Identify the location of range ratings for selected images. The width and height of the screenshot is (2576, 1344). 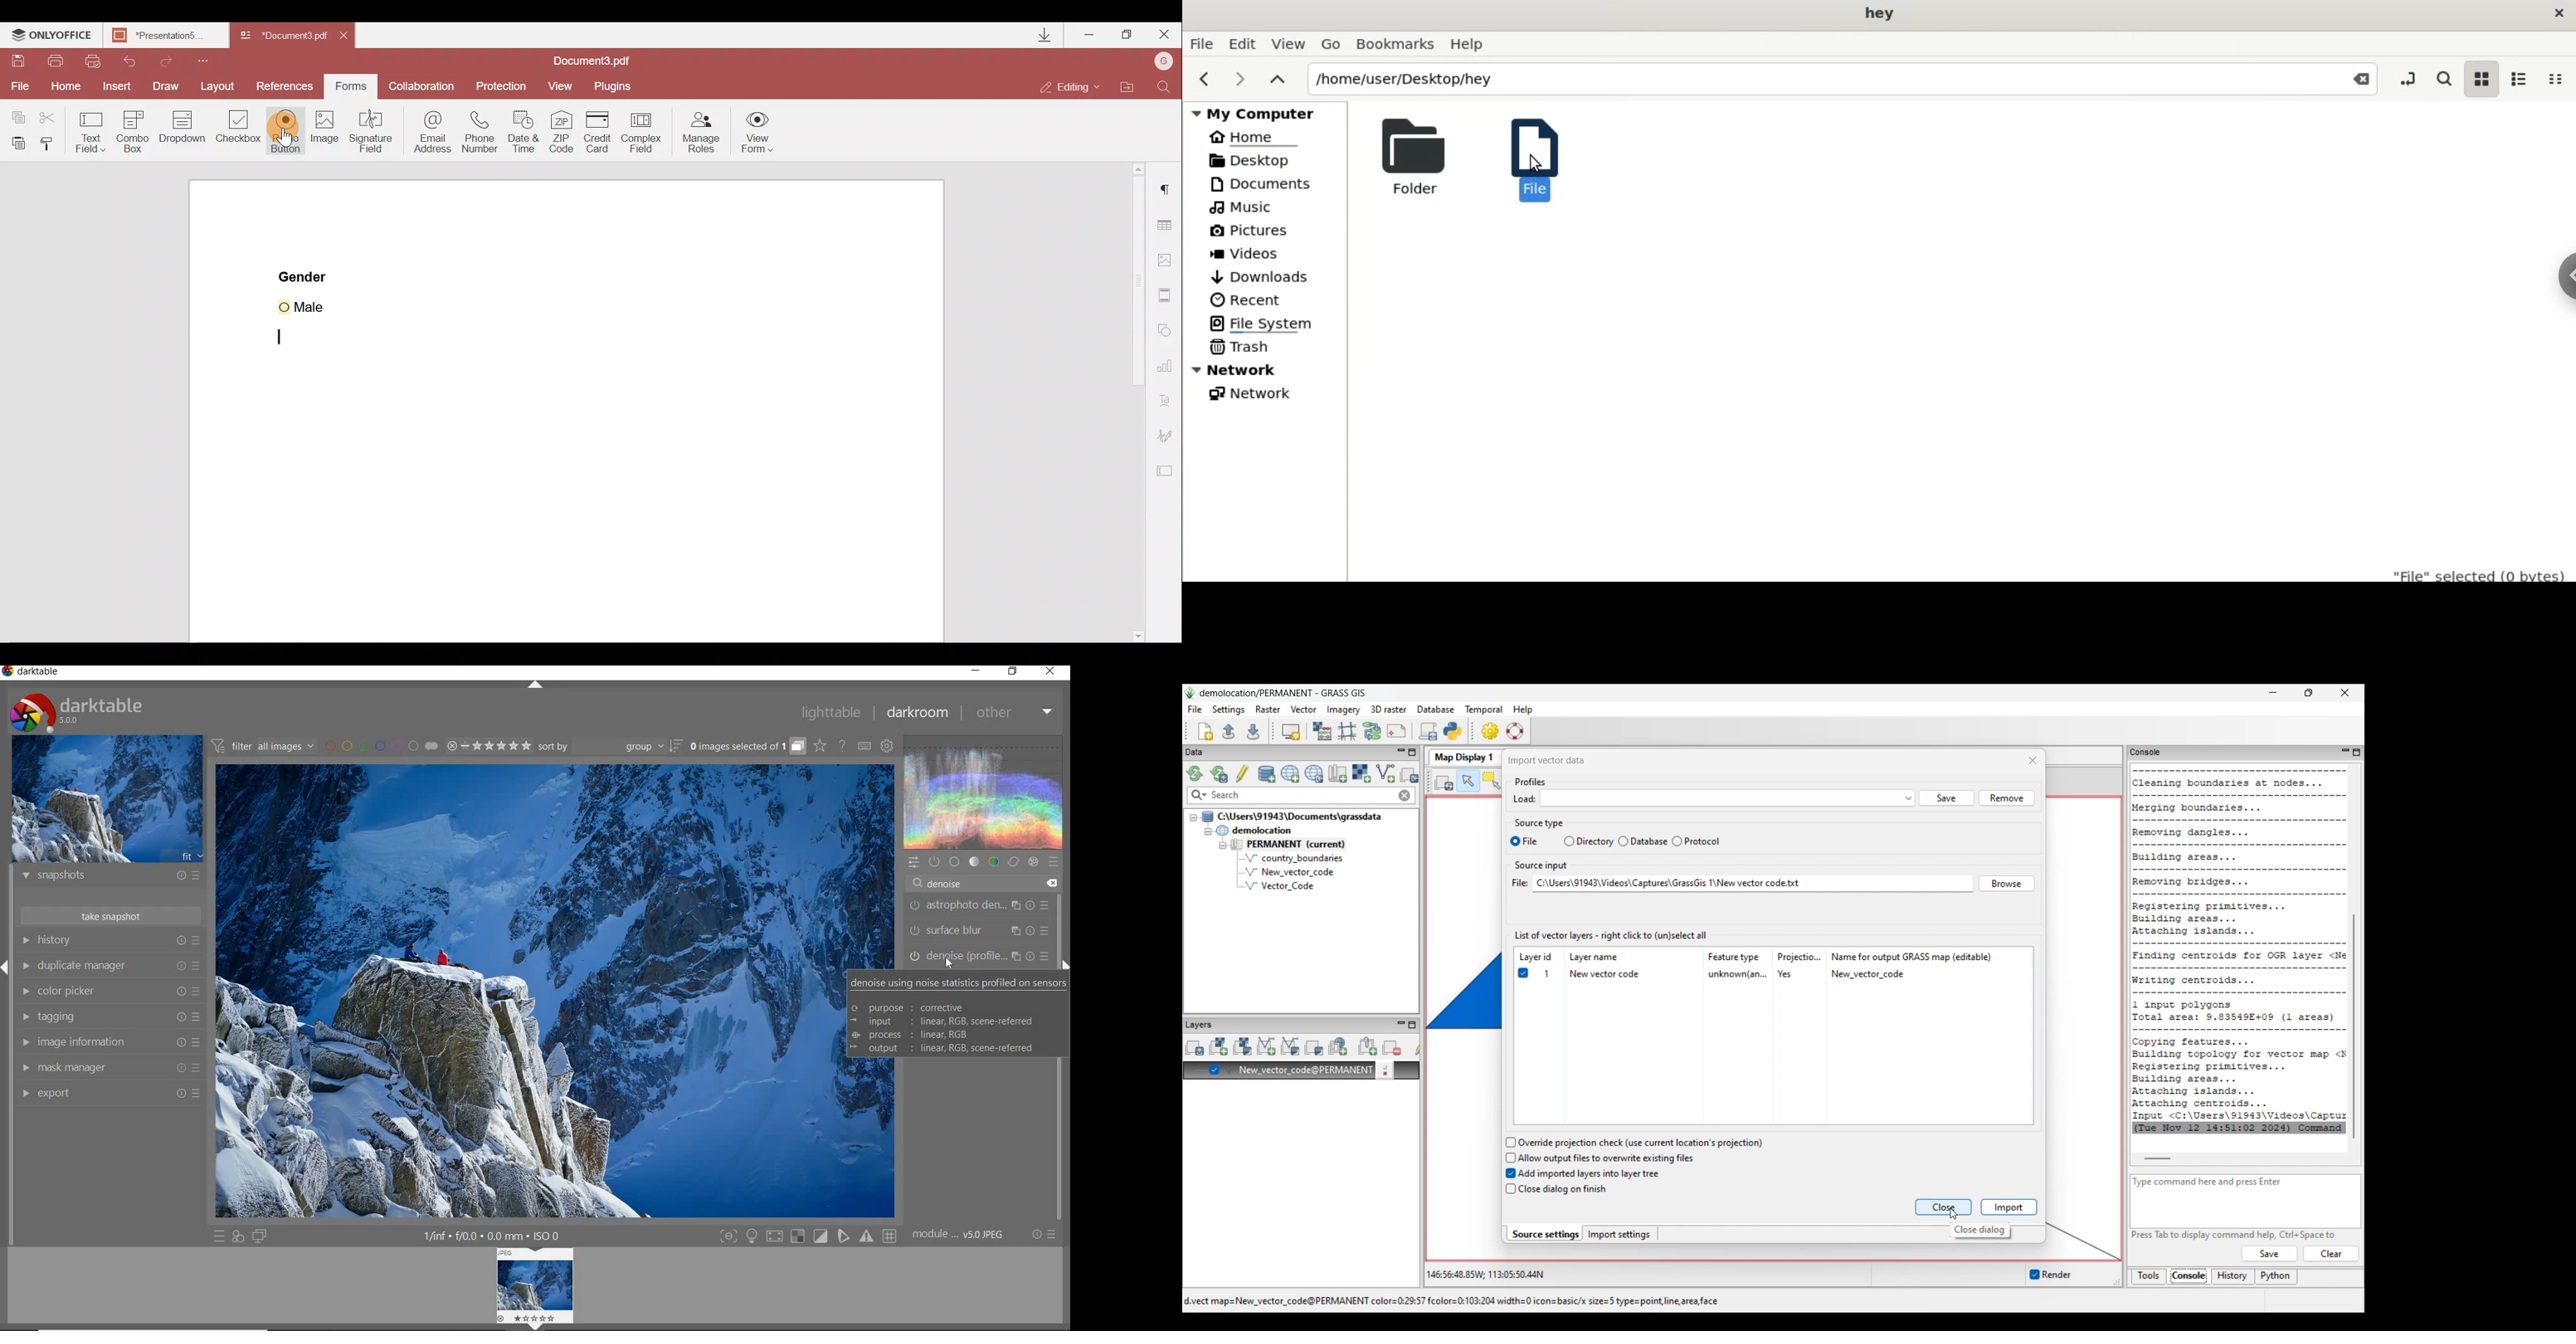
(489, 746).